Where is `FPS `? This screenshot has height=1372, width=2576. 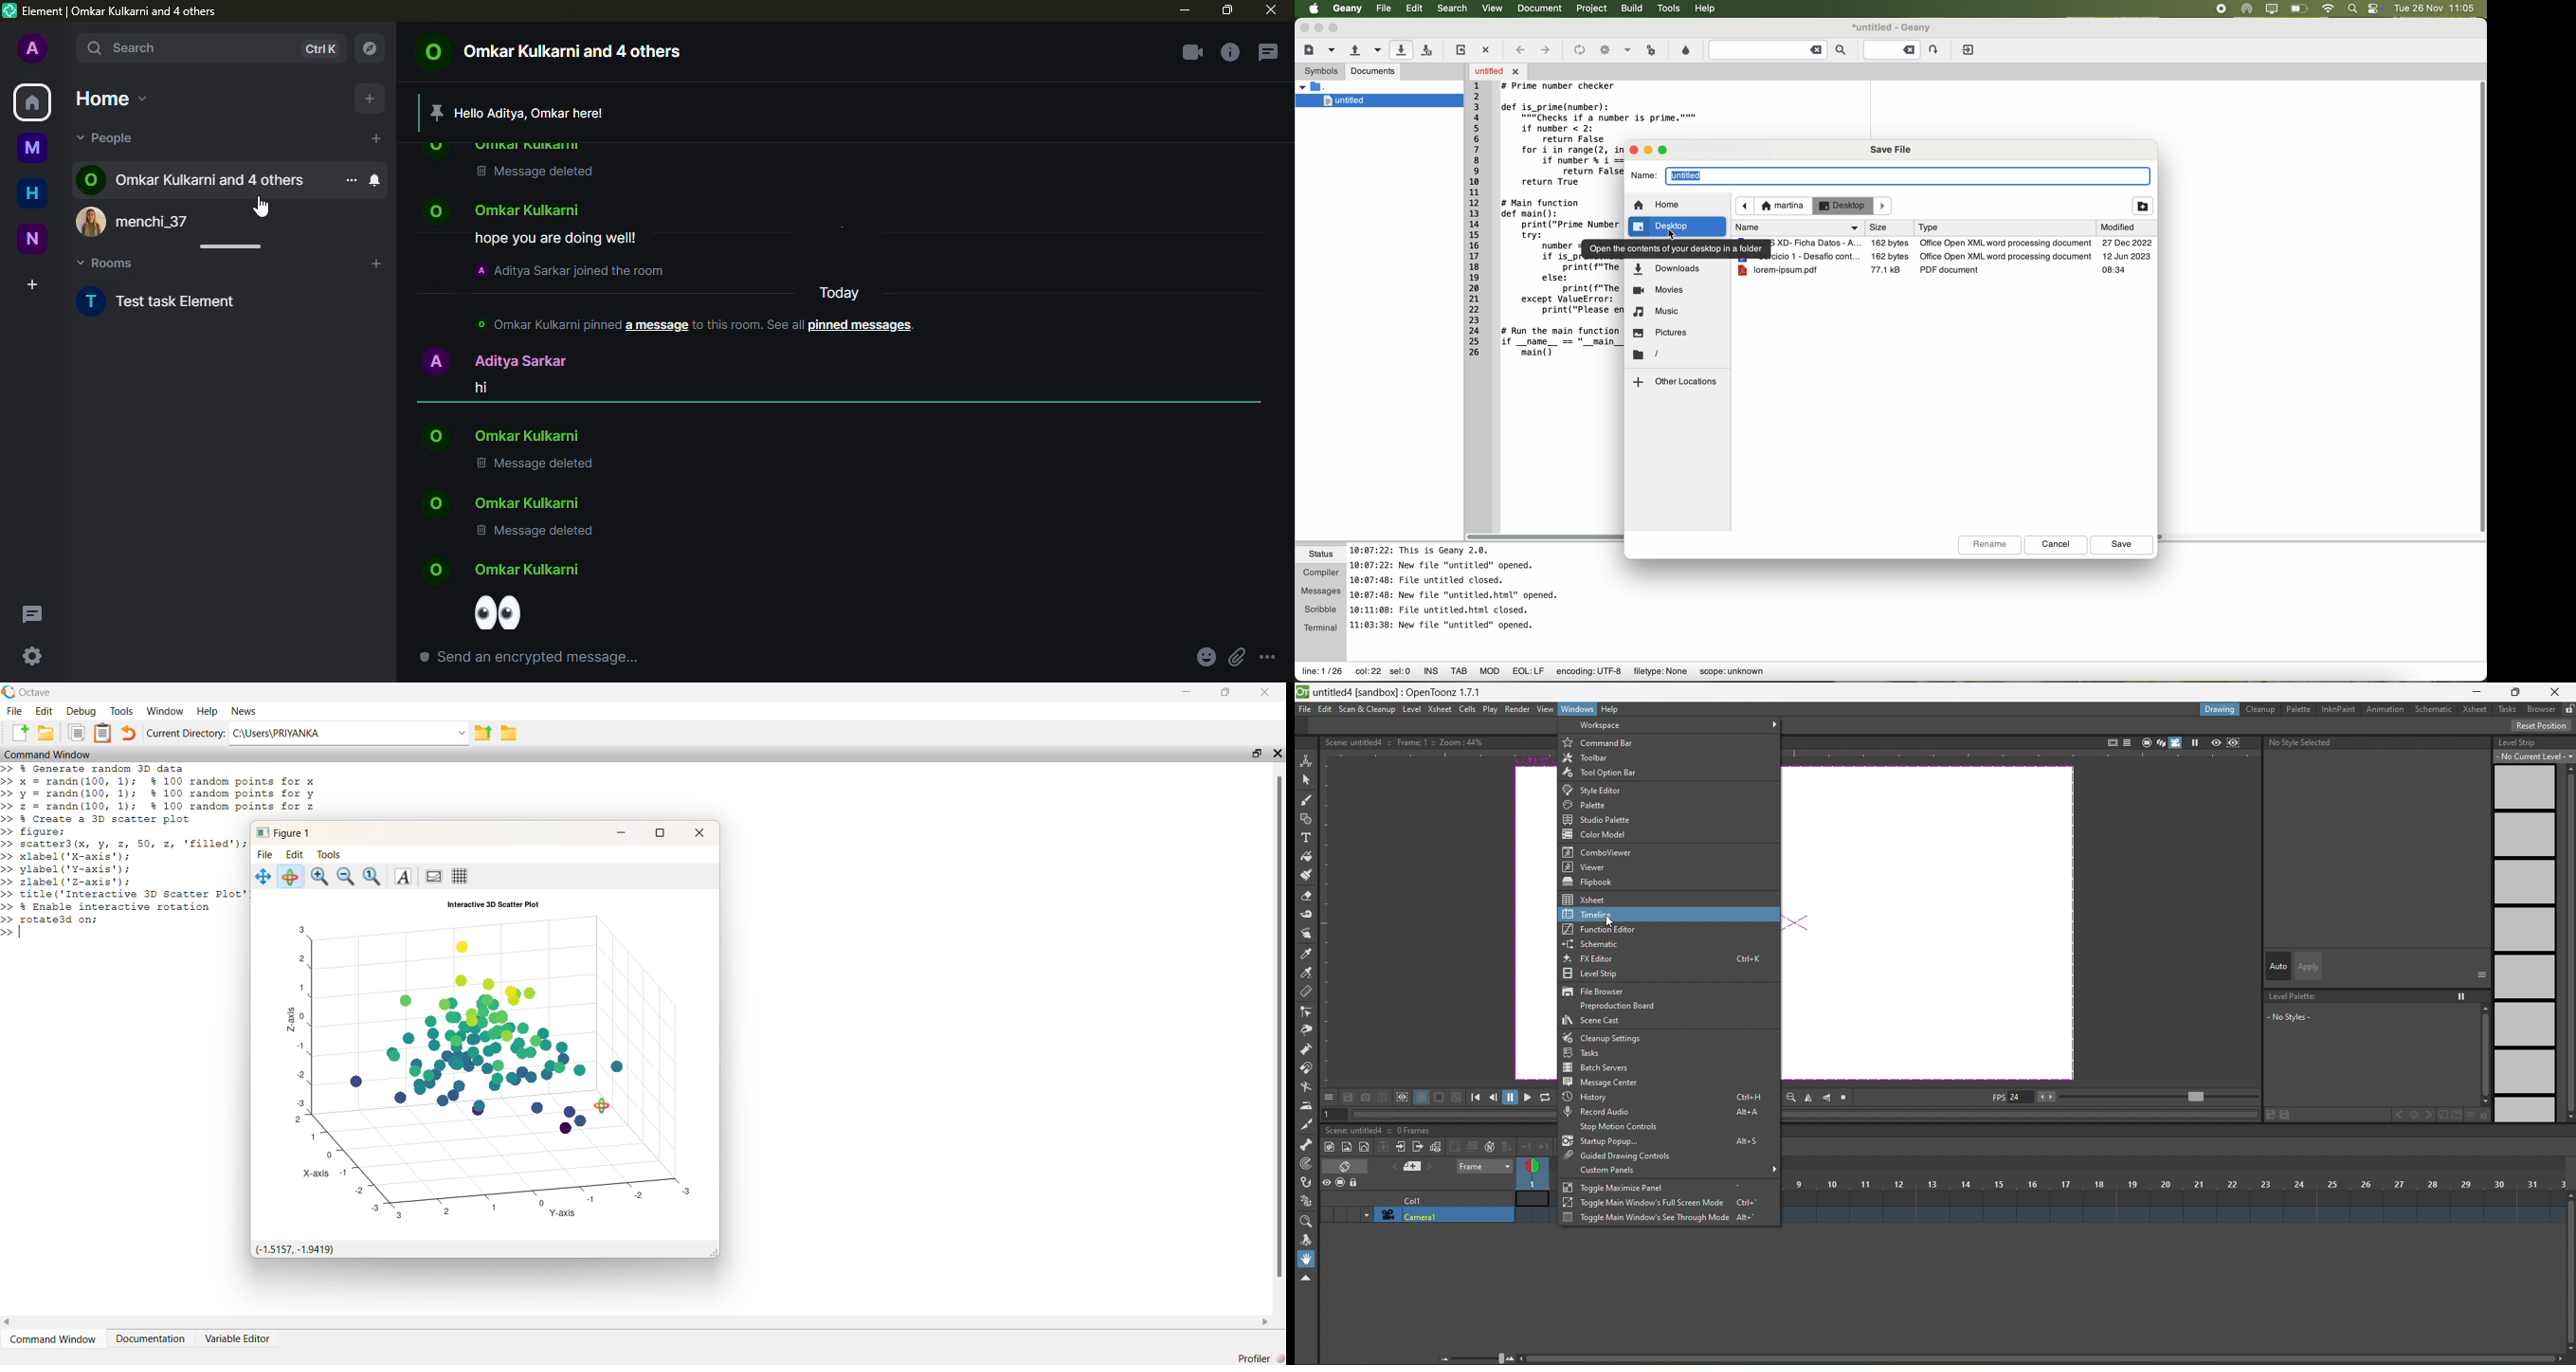 FPS  is located at coordinates (2123, 1098).